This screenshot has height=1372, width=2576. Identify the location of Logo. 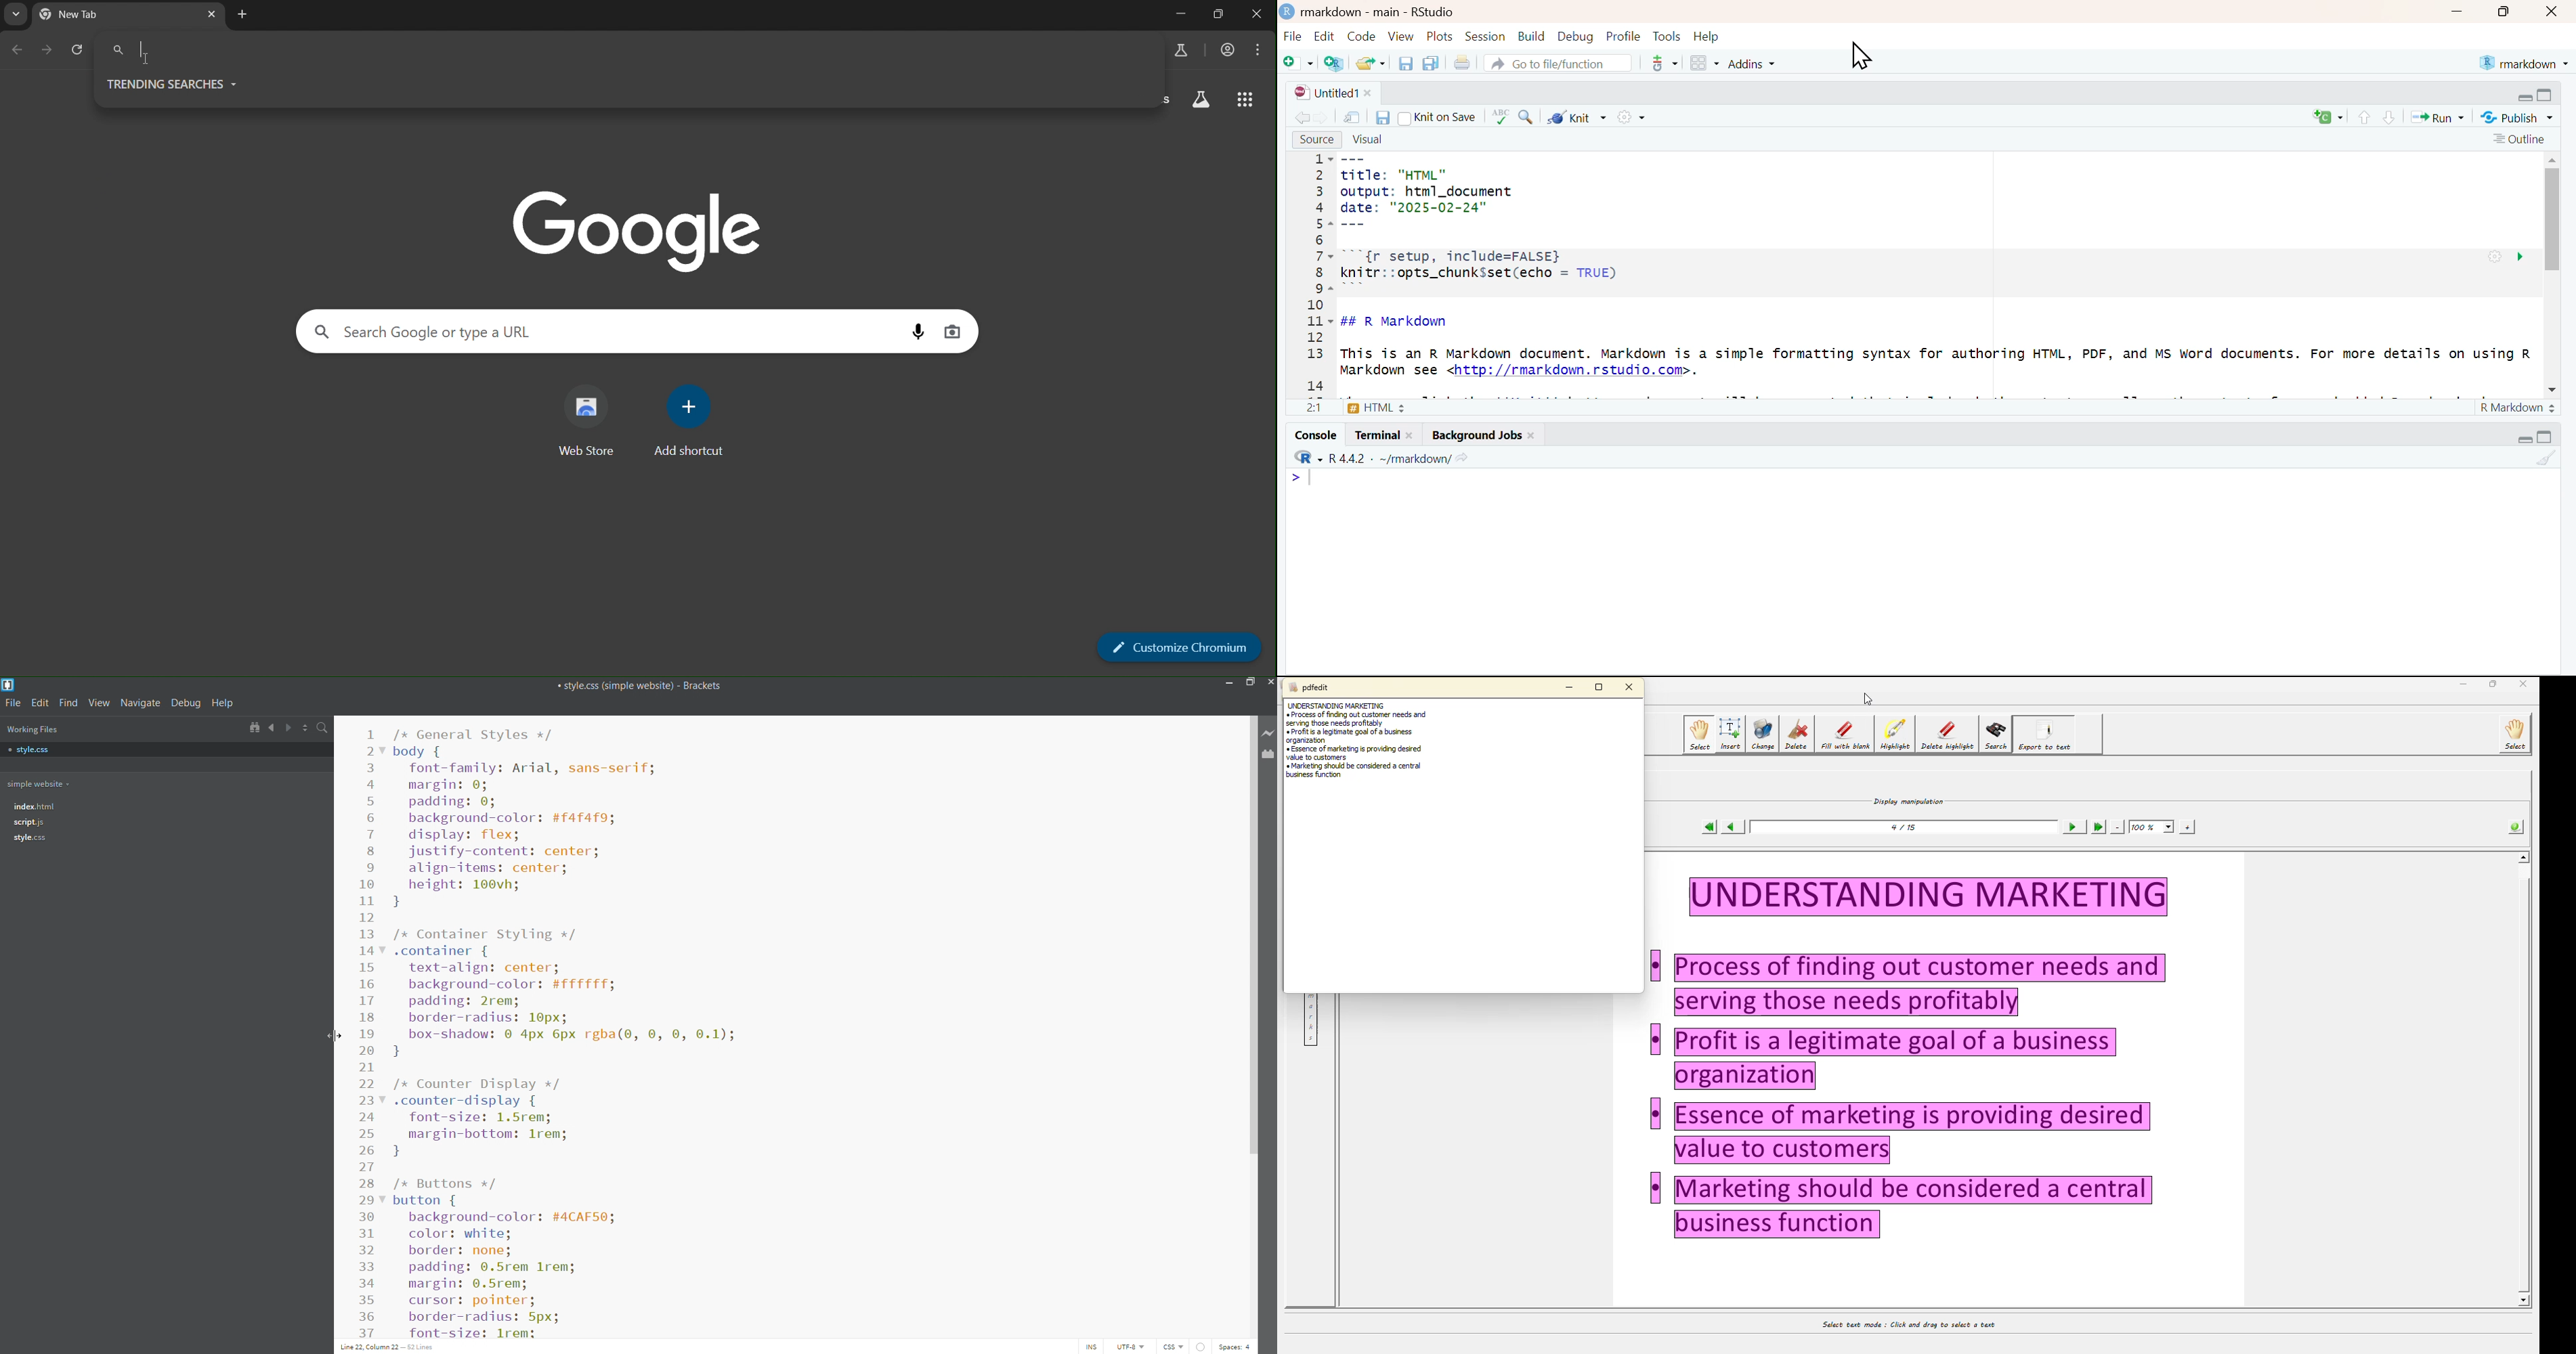
(1288, 12).